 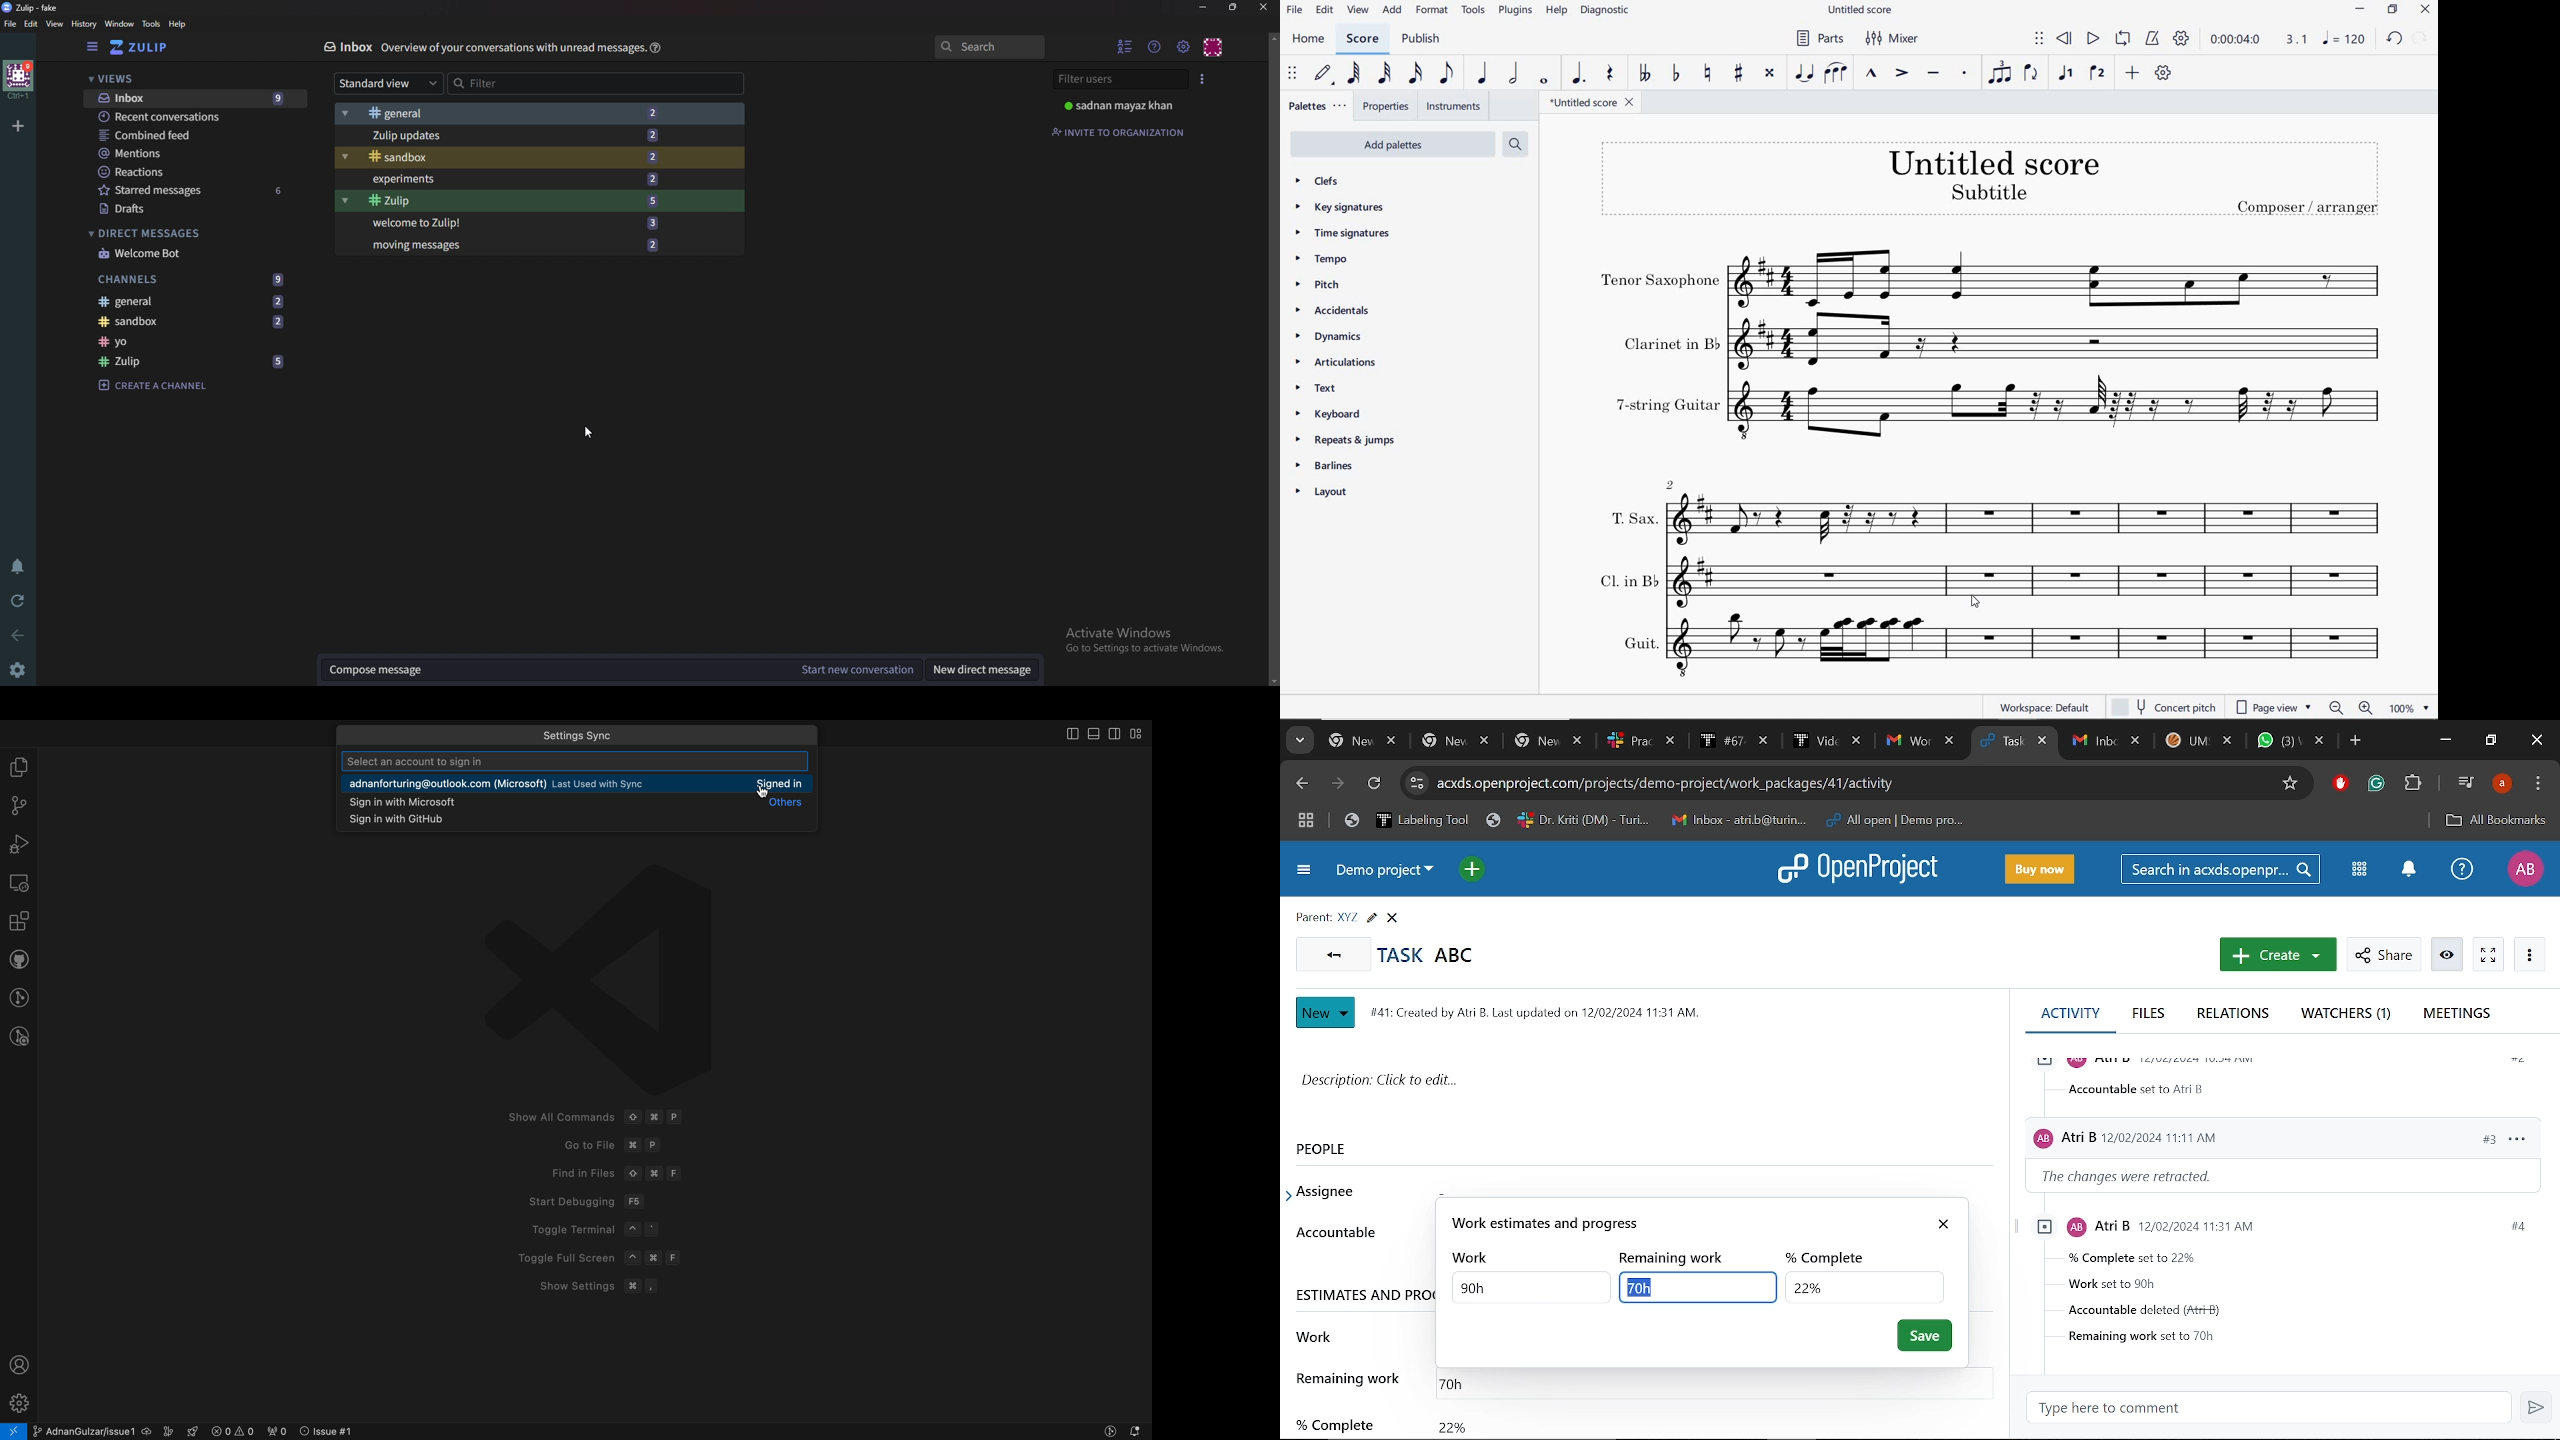 What do you see at coordinates (1605, 11) in the screenshot?
I see `DIAGNOSTIC` at bounding box center [1605, 11].